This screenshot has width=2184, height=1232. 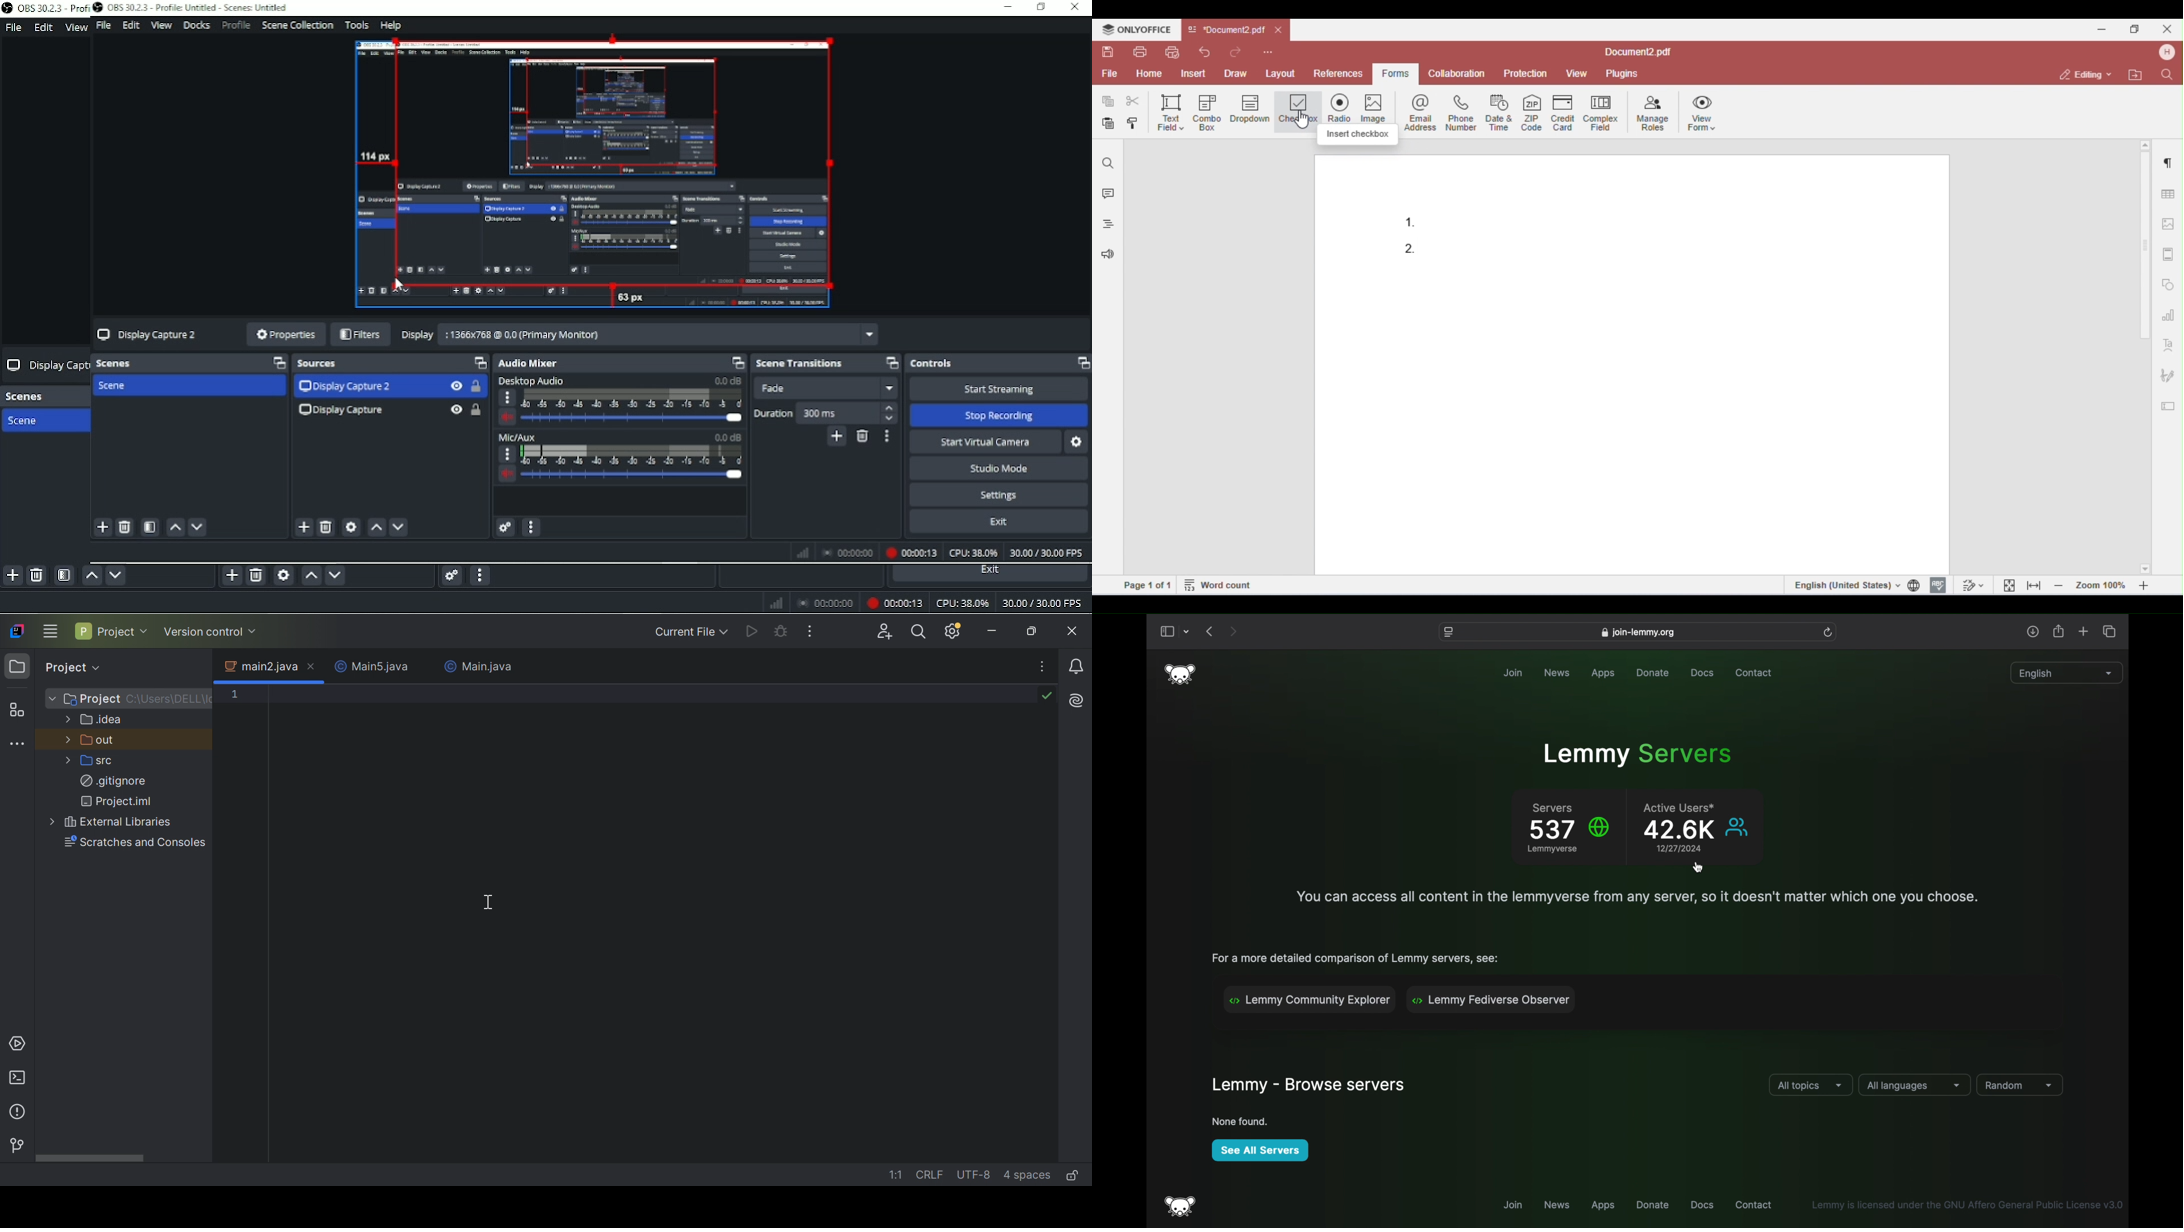 What do you see at coordinates (278, 363) in the screenshot?
I see `Maximize` at bounding box center [278, 363].